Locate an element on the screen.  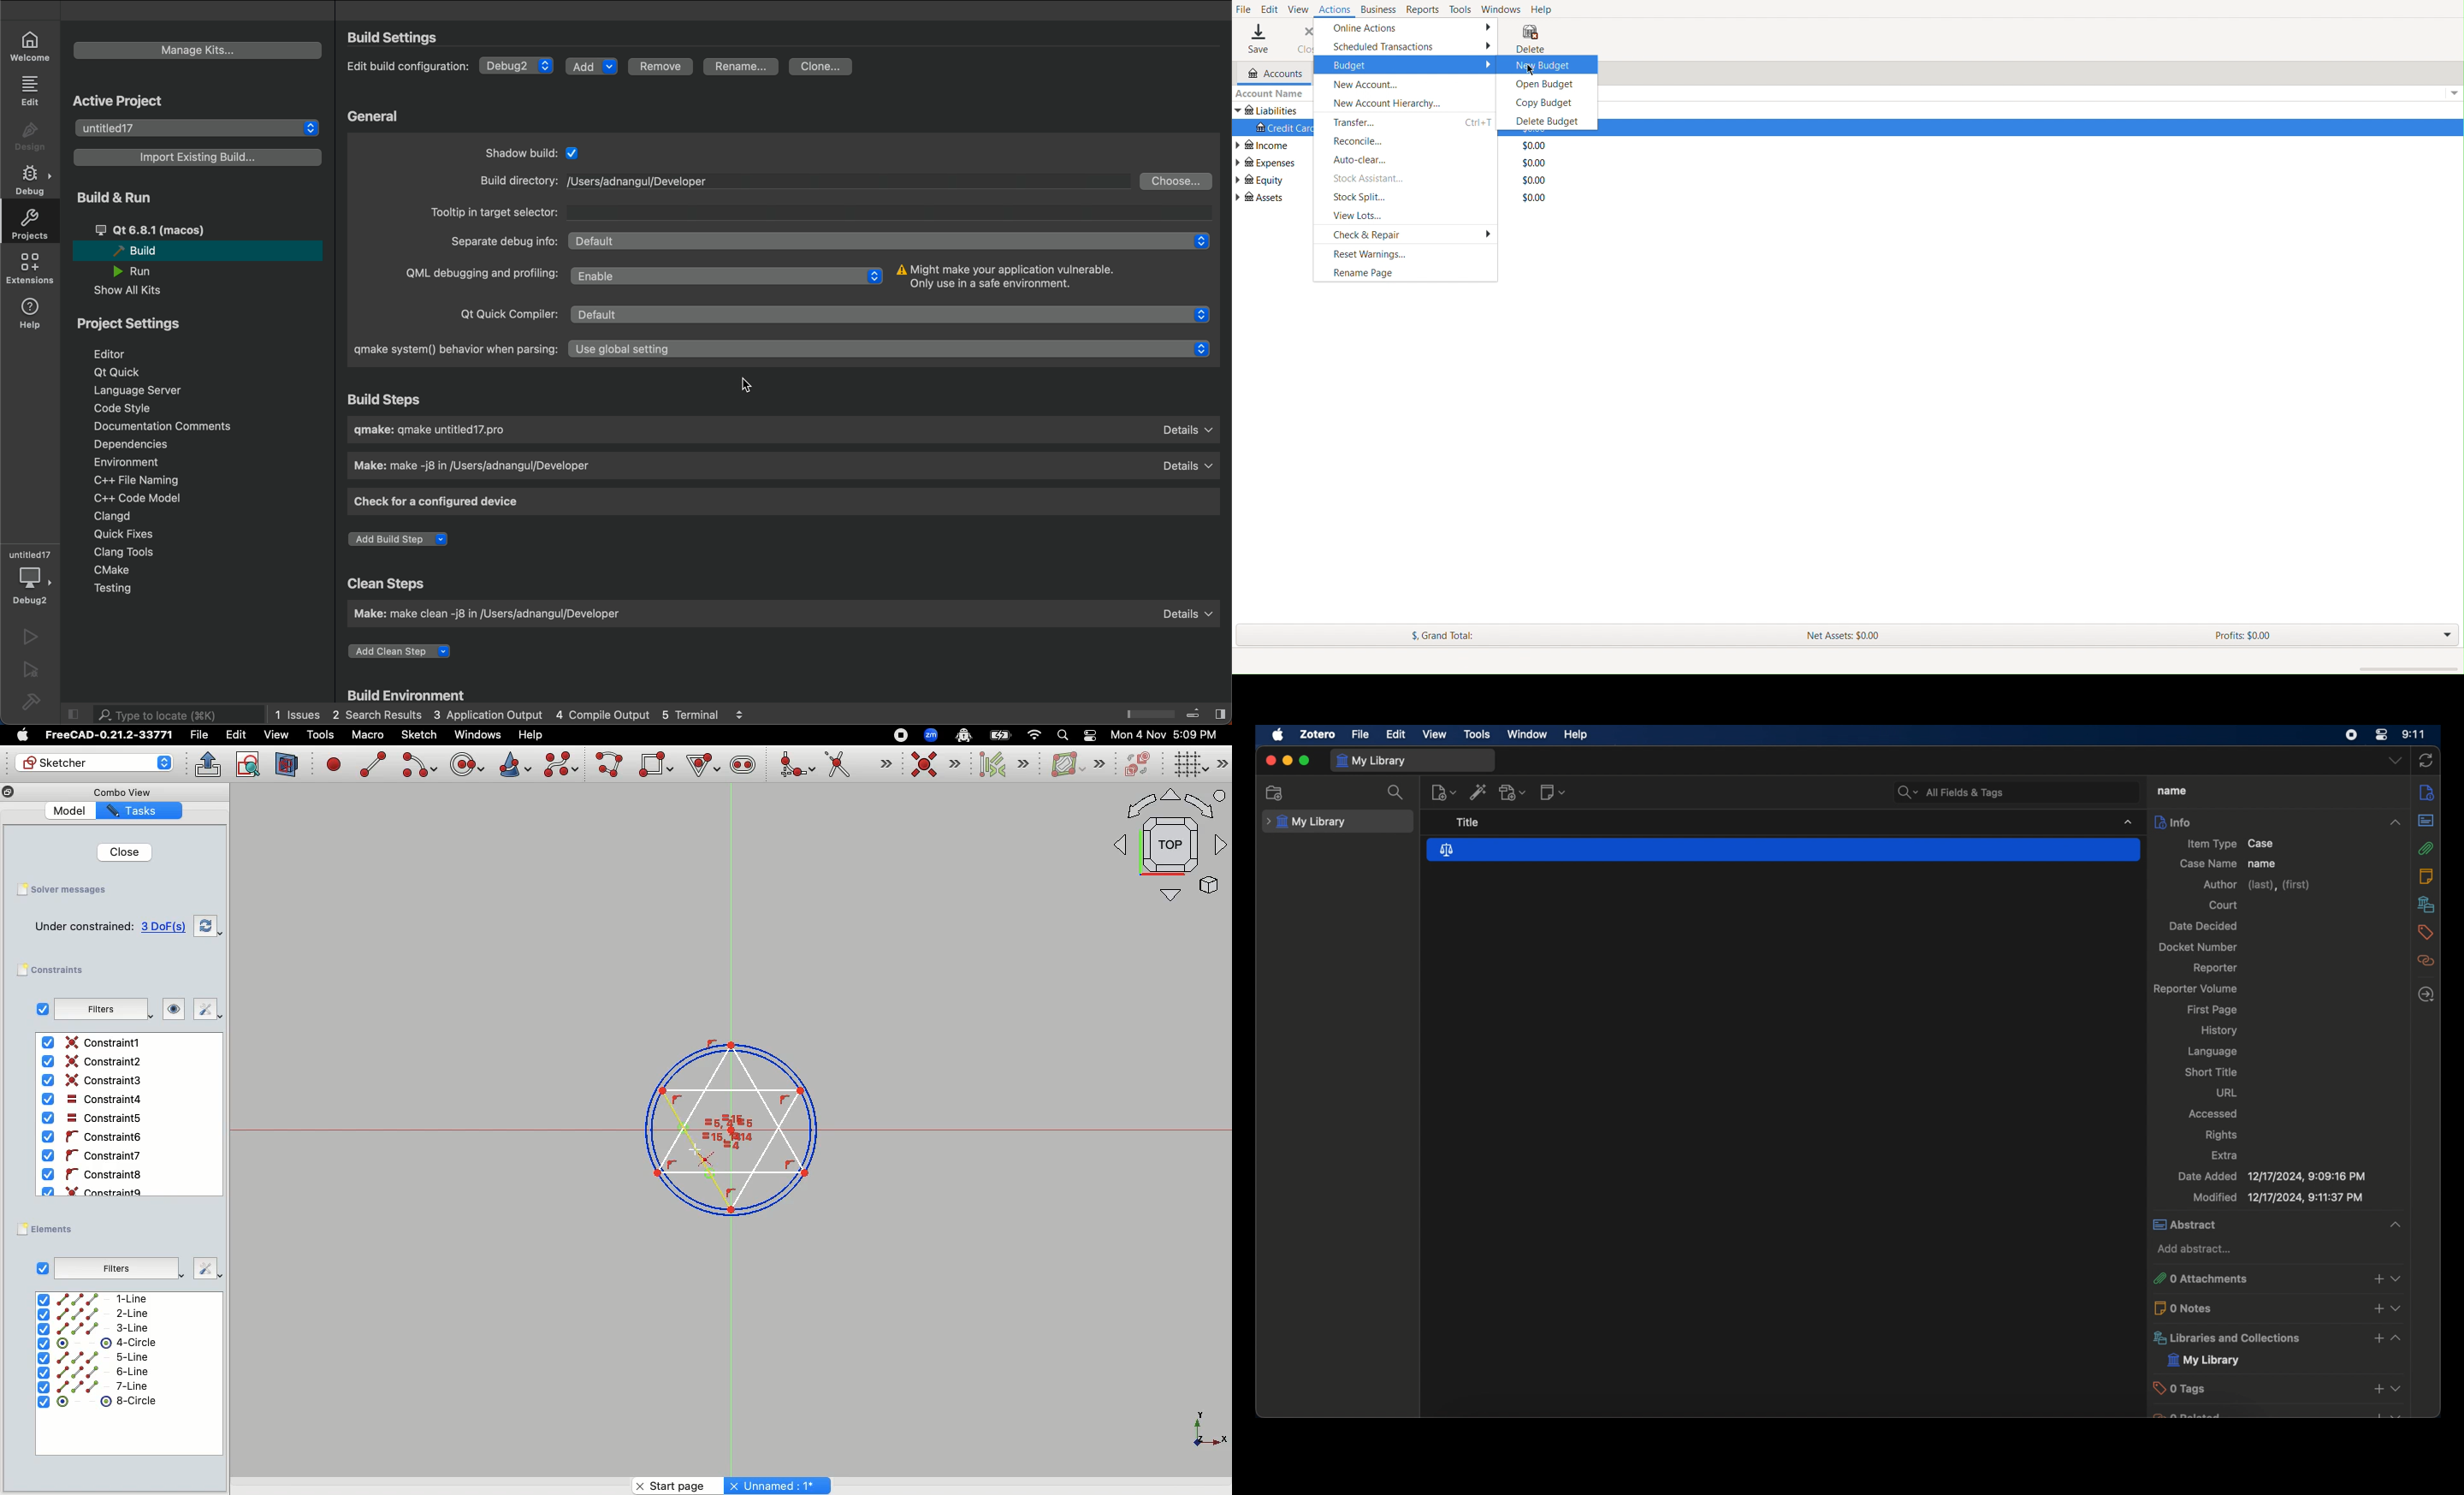
new collection is located at coordinates (1275, 793).